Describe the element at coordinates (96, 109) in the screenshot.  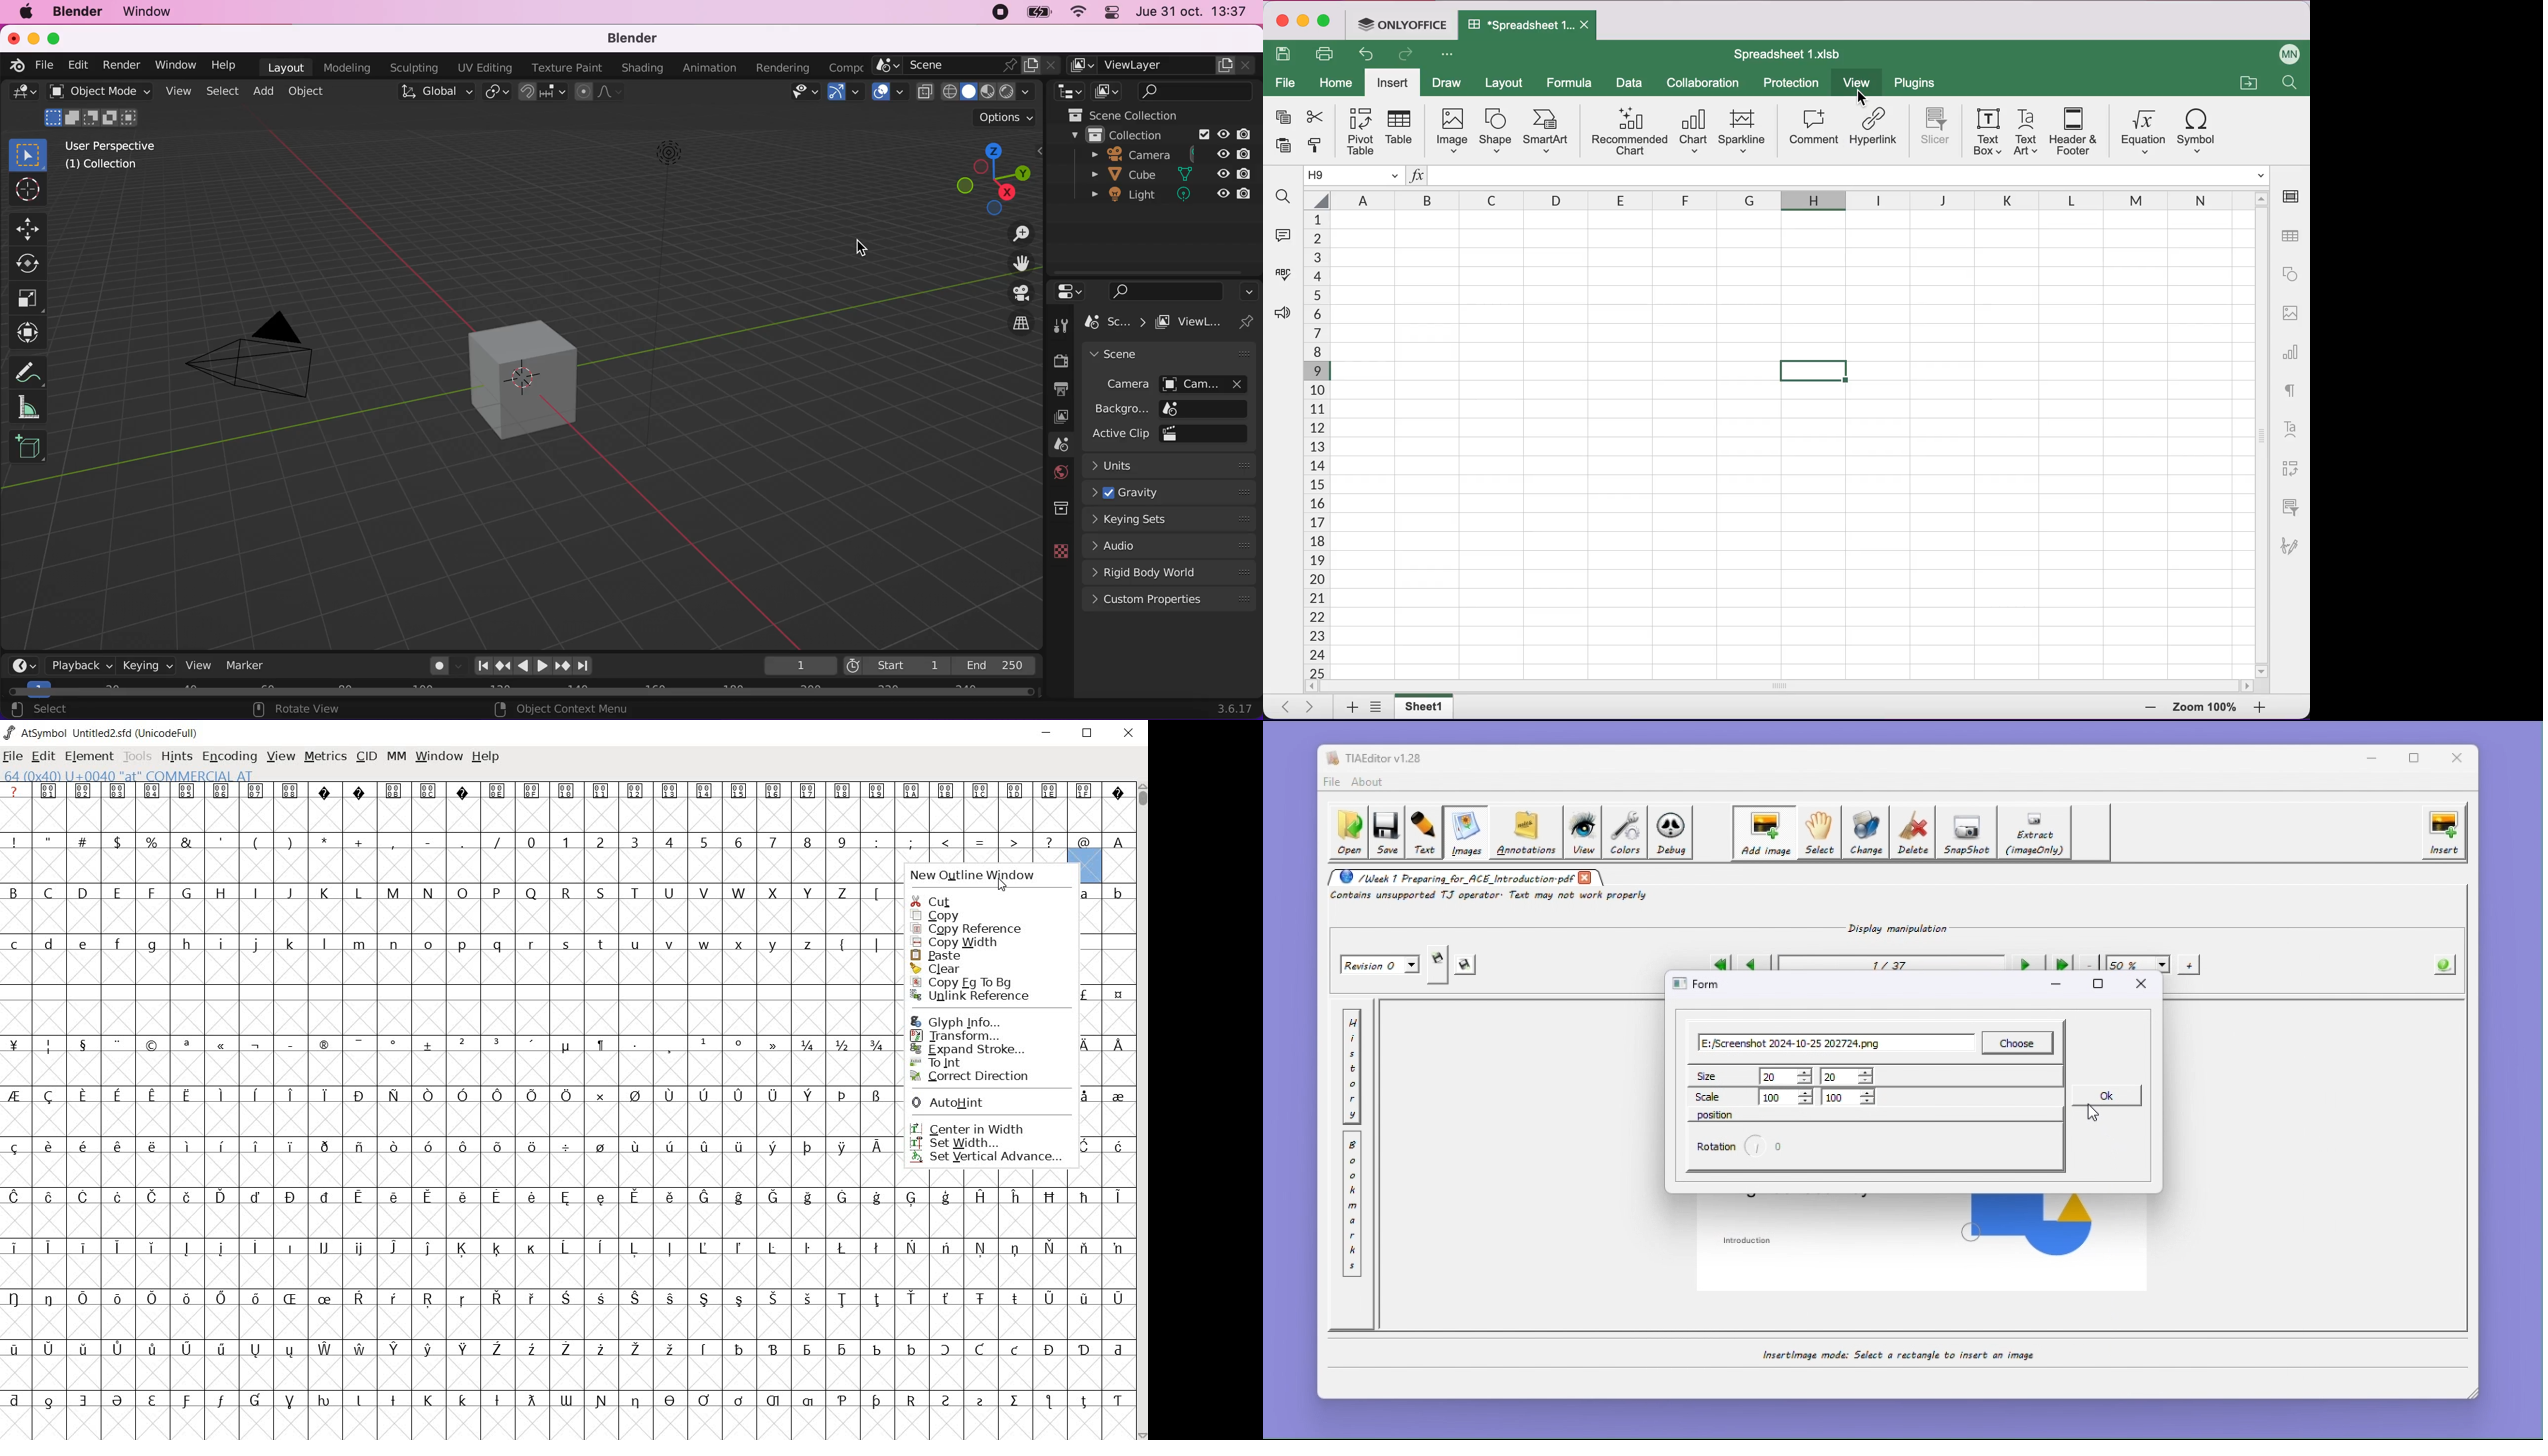
I see `object mode` at that location.